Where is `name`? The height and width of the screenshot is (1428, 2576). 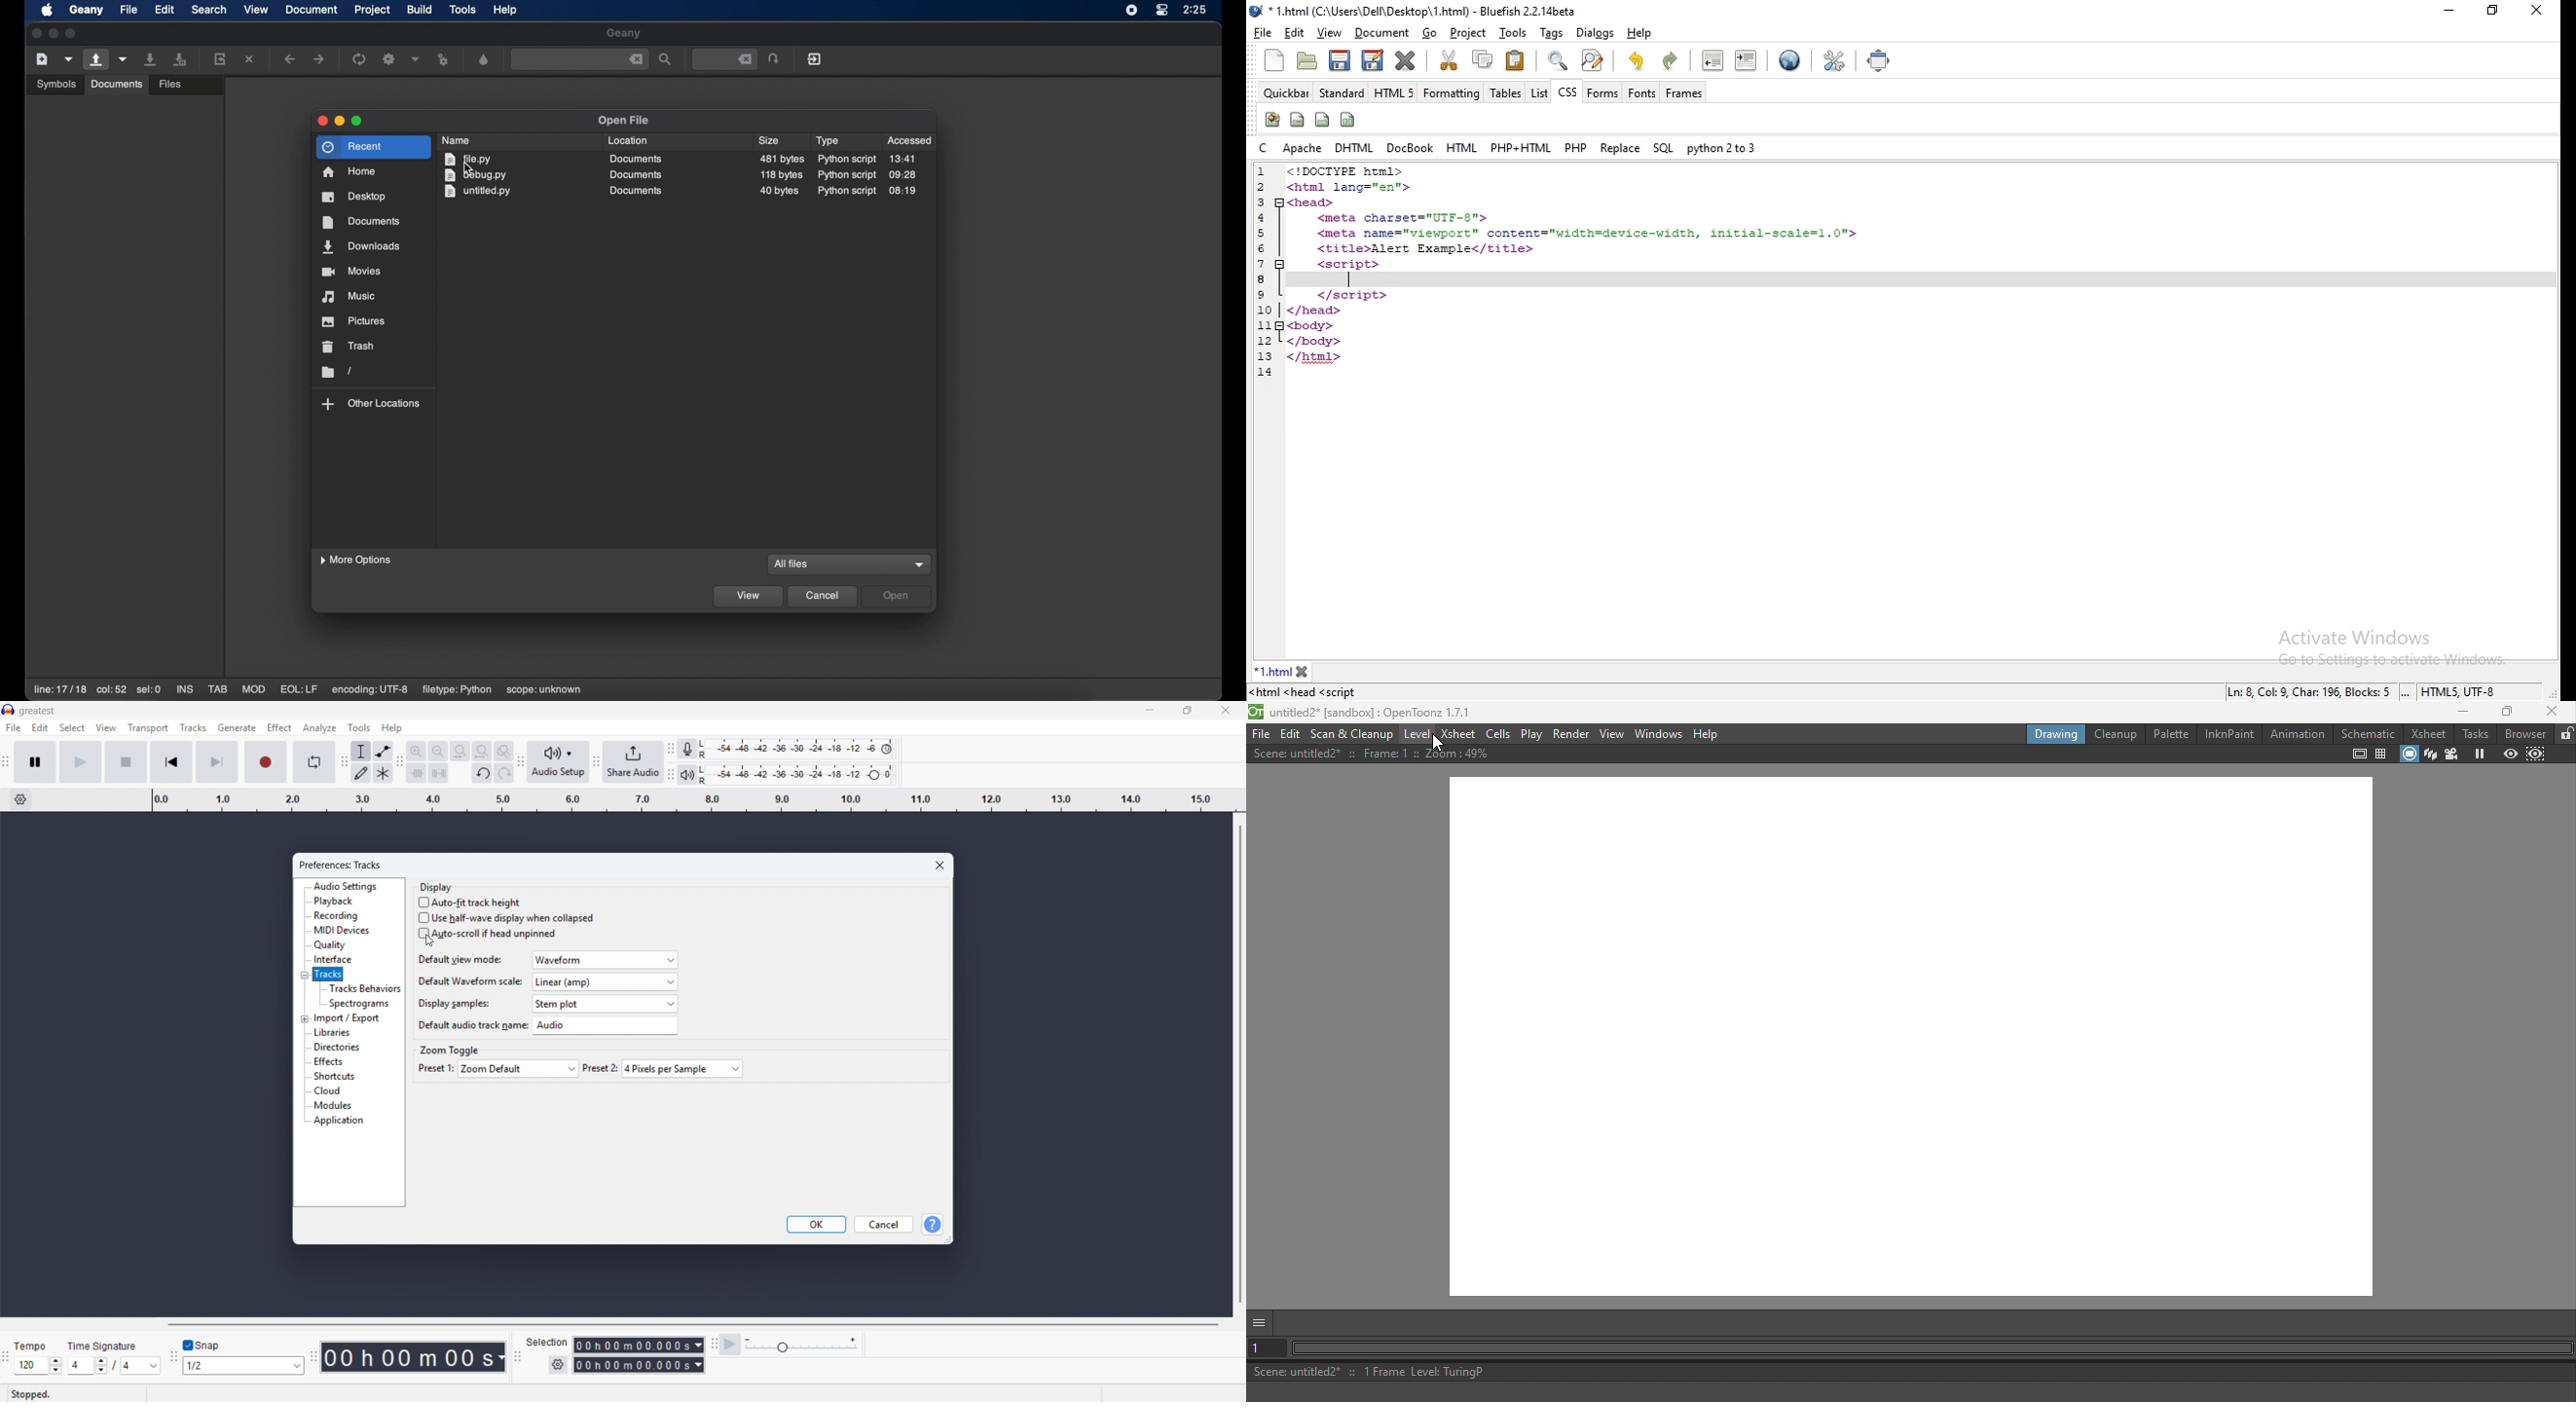 name is located at coordinates (457, 140).